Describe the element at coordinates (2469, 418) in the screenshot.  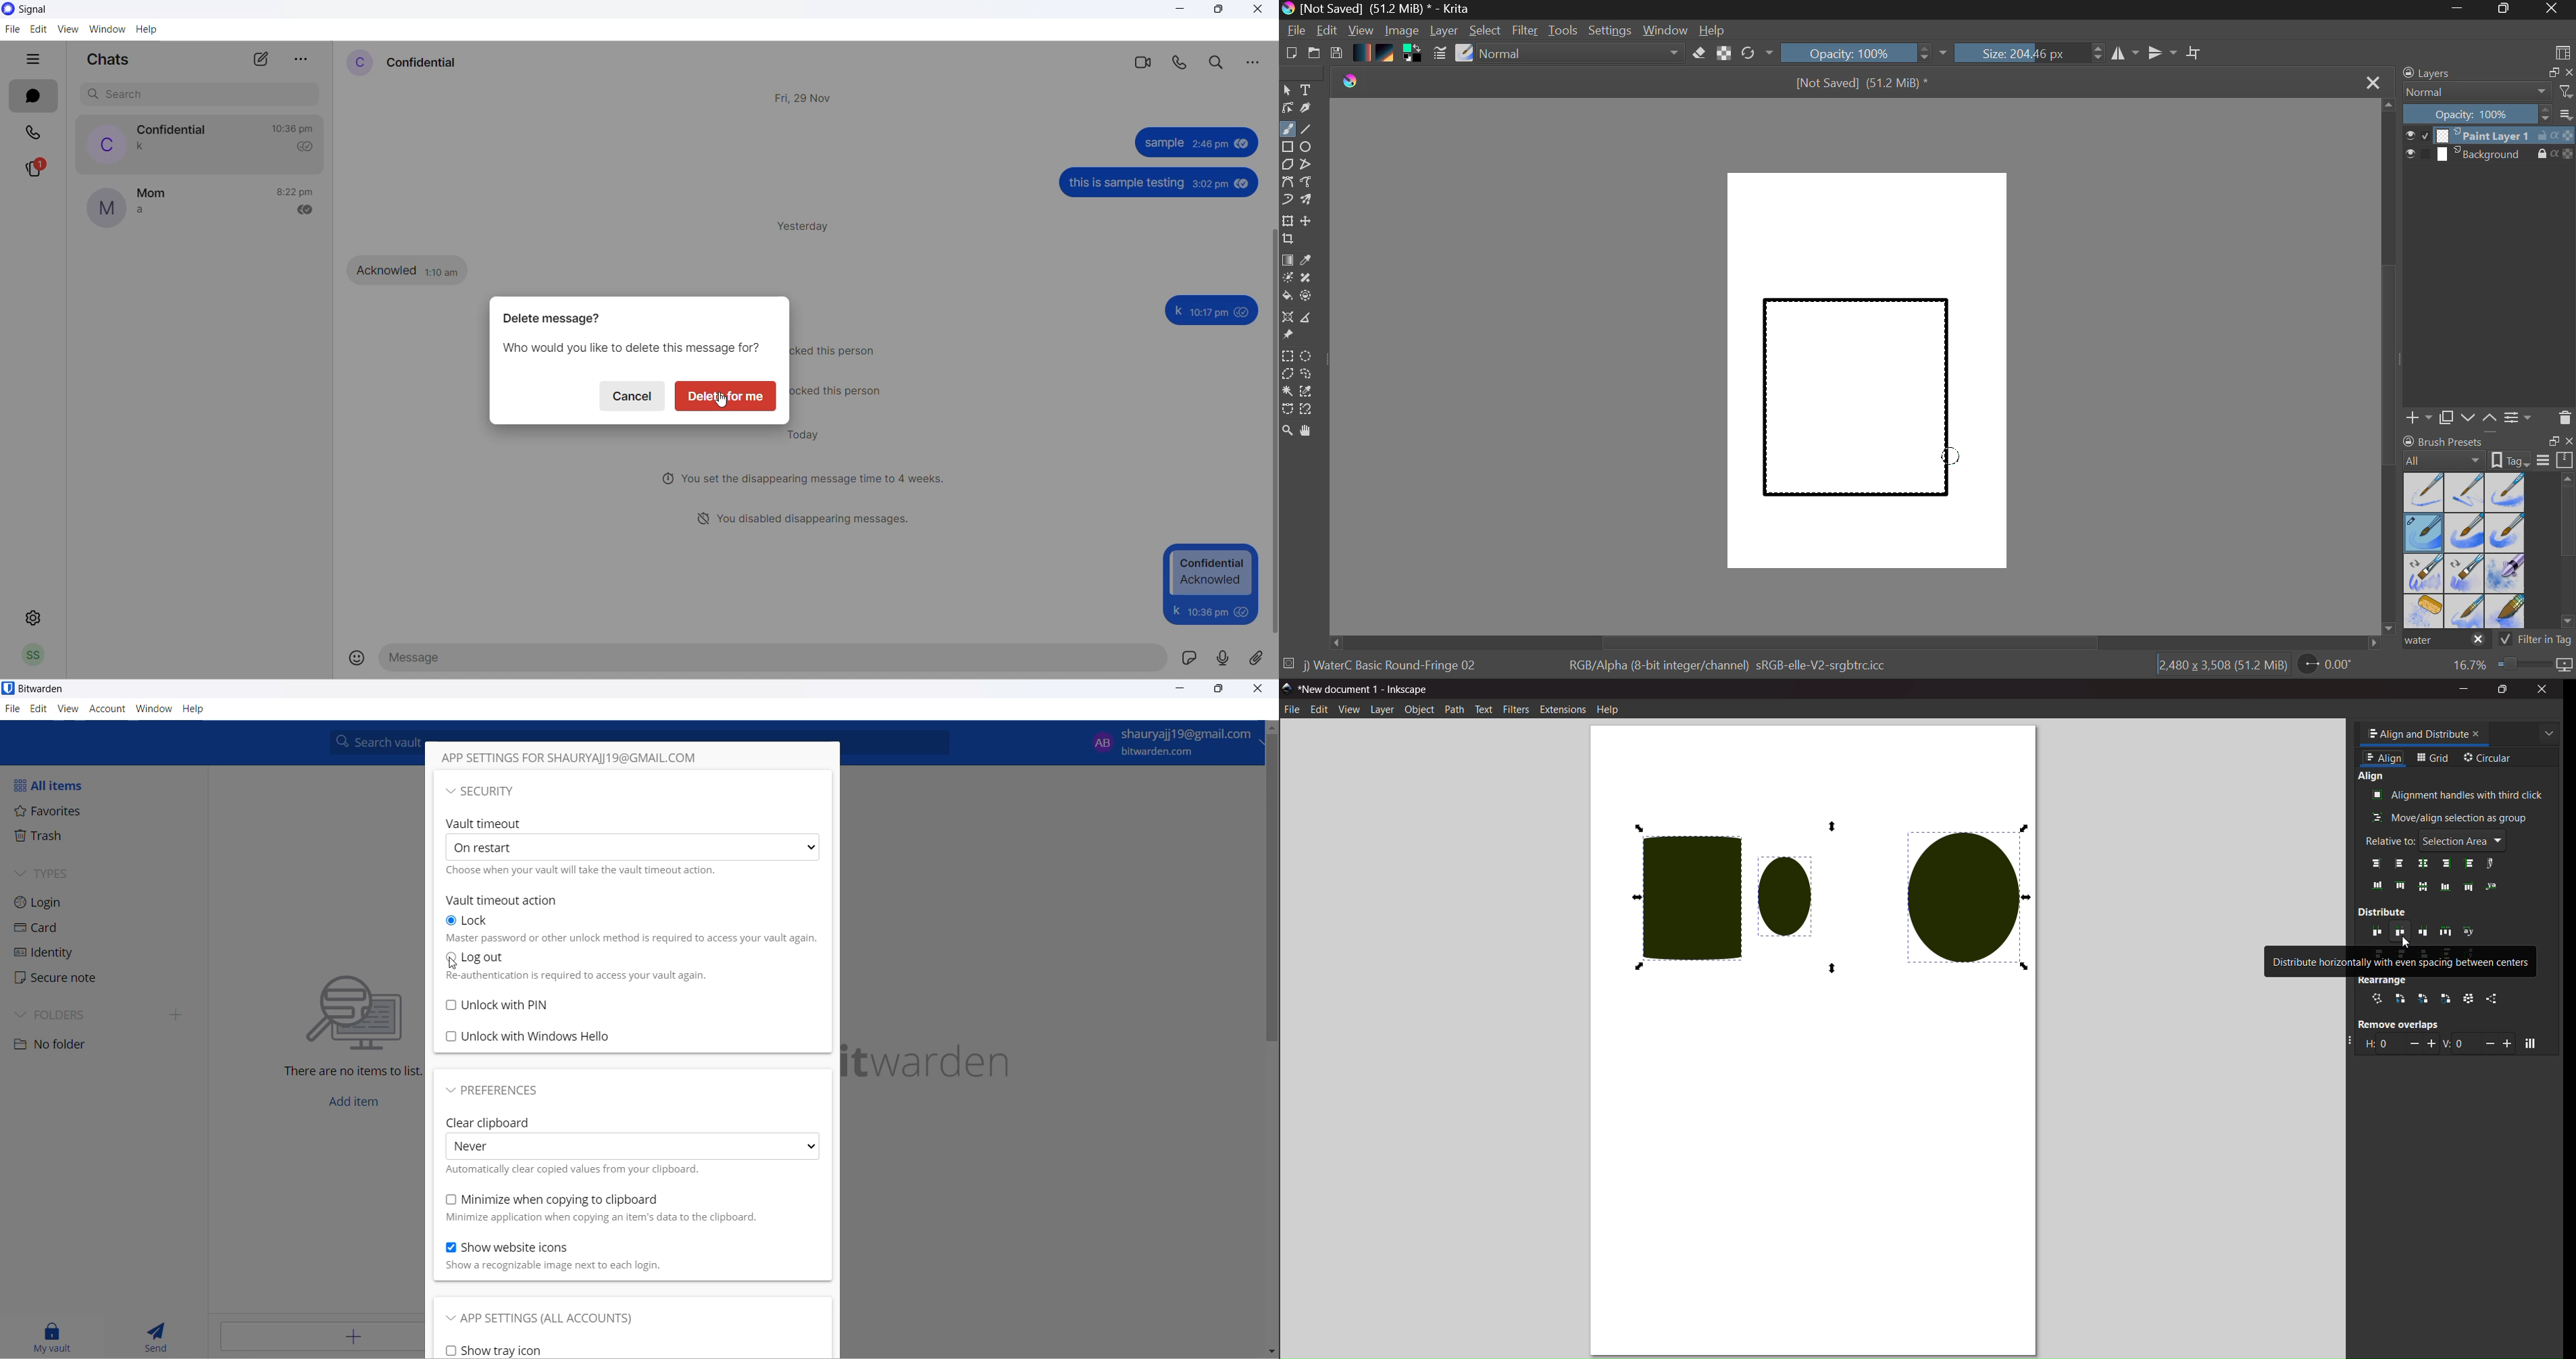
I see `Move Layer Down` at that location.